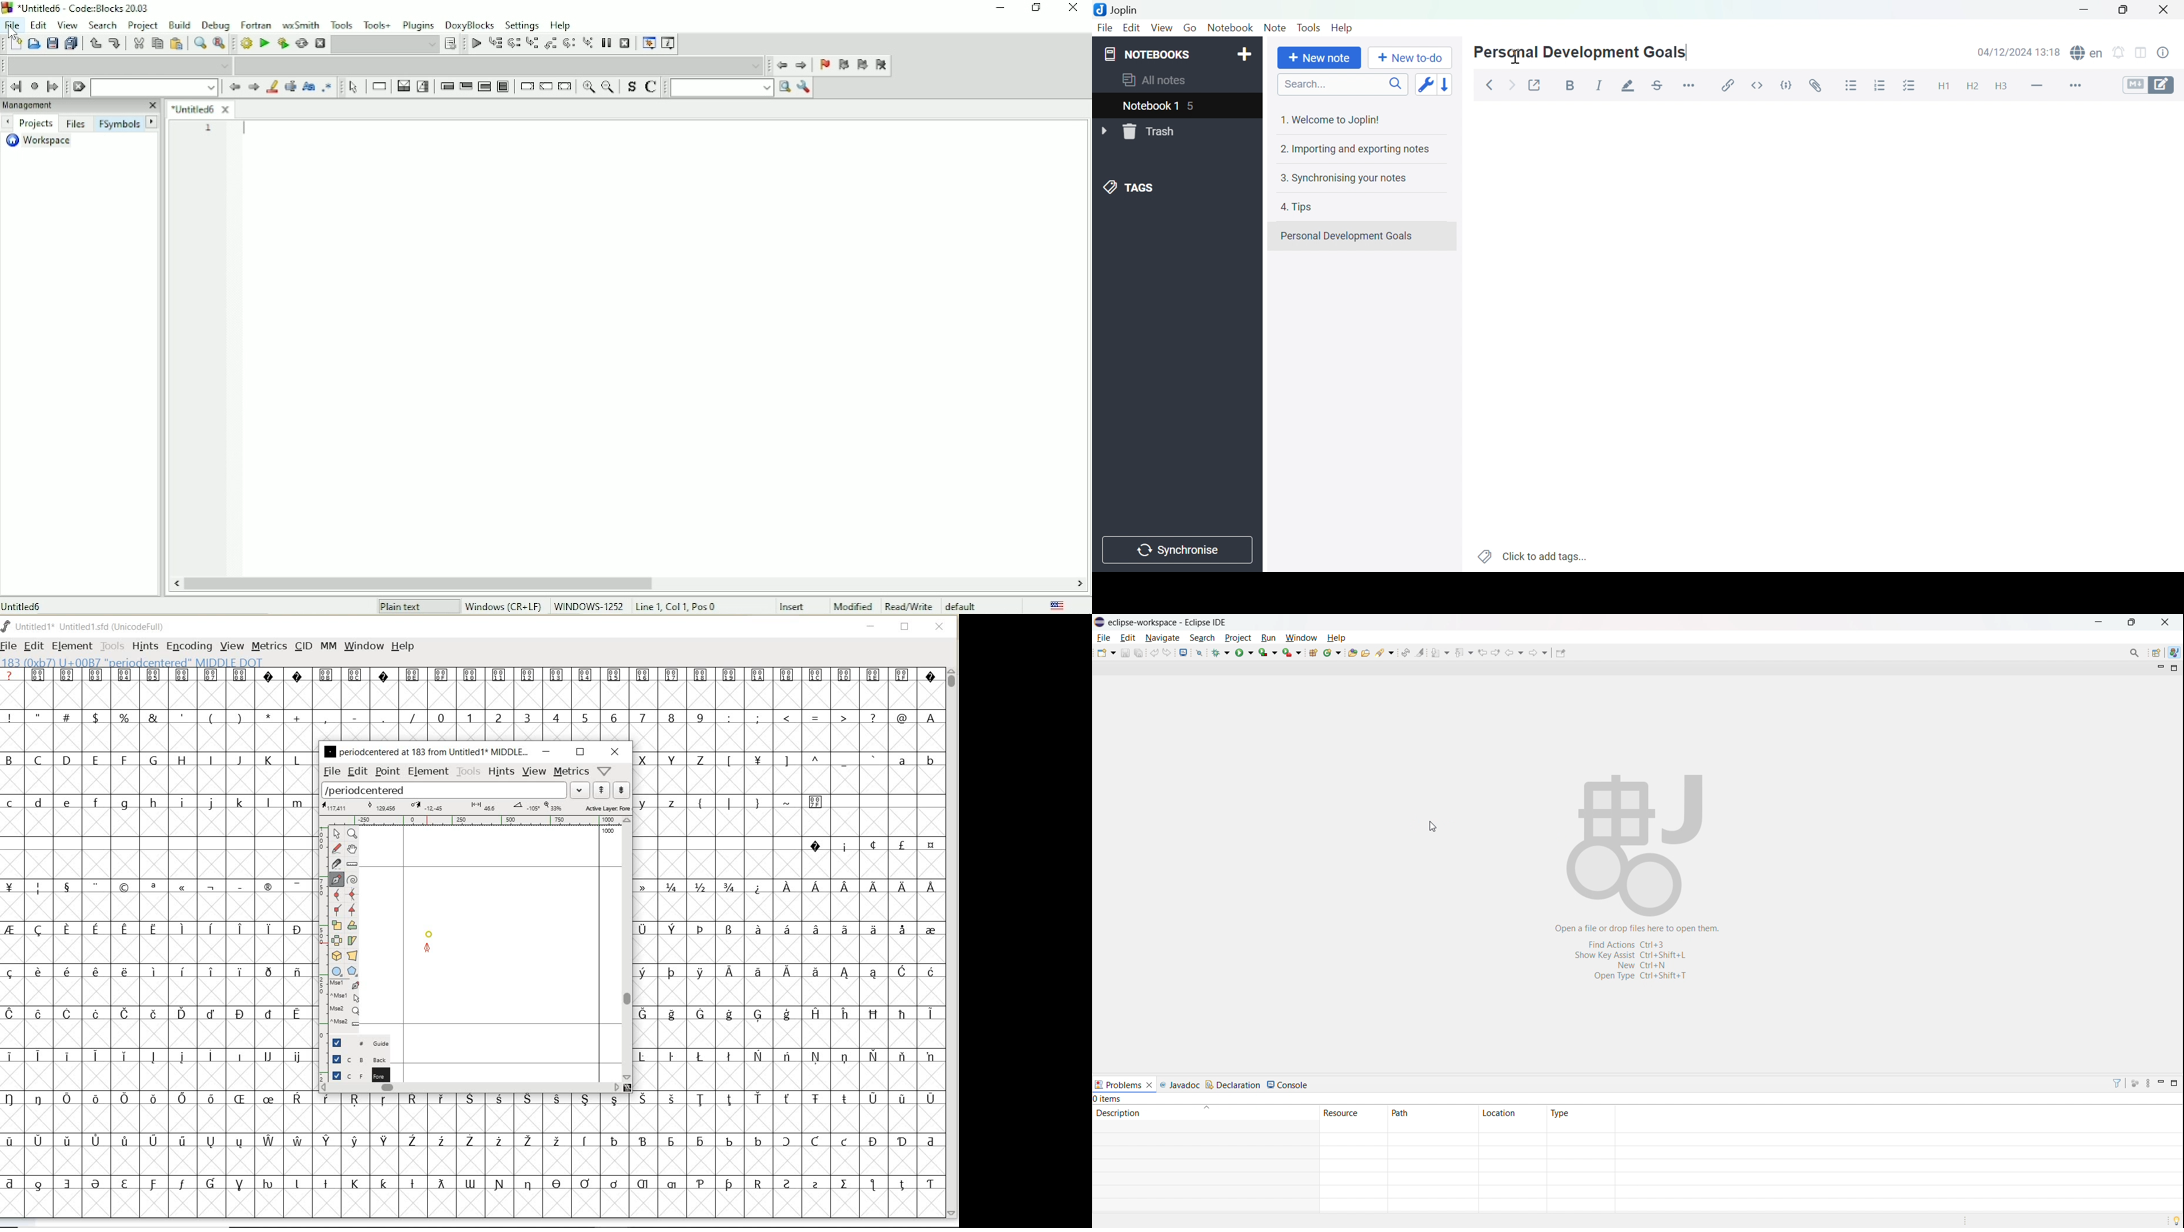 Image resolution: width=2184 pixels, height=1232 pixels. I want to click on Note, so click(1274, 28).